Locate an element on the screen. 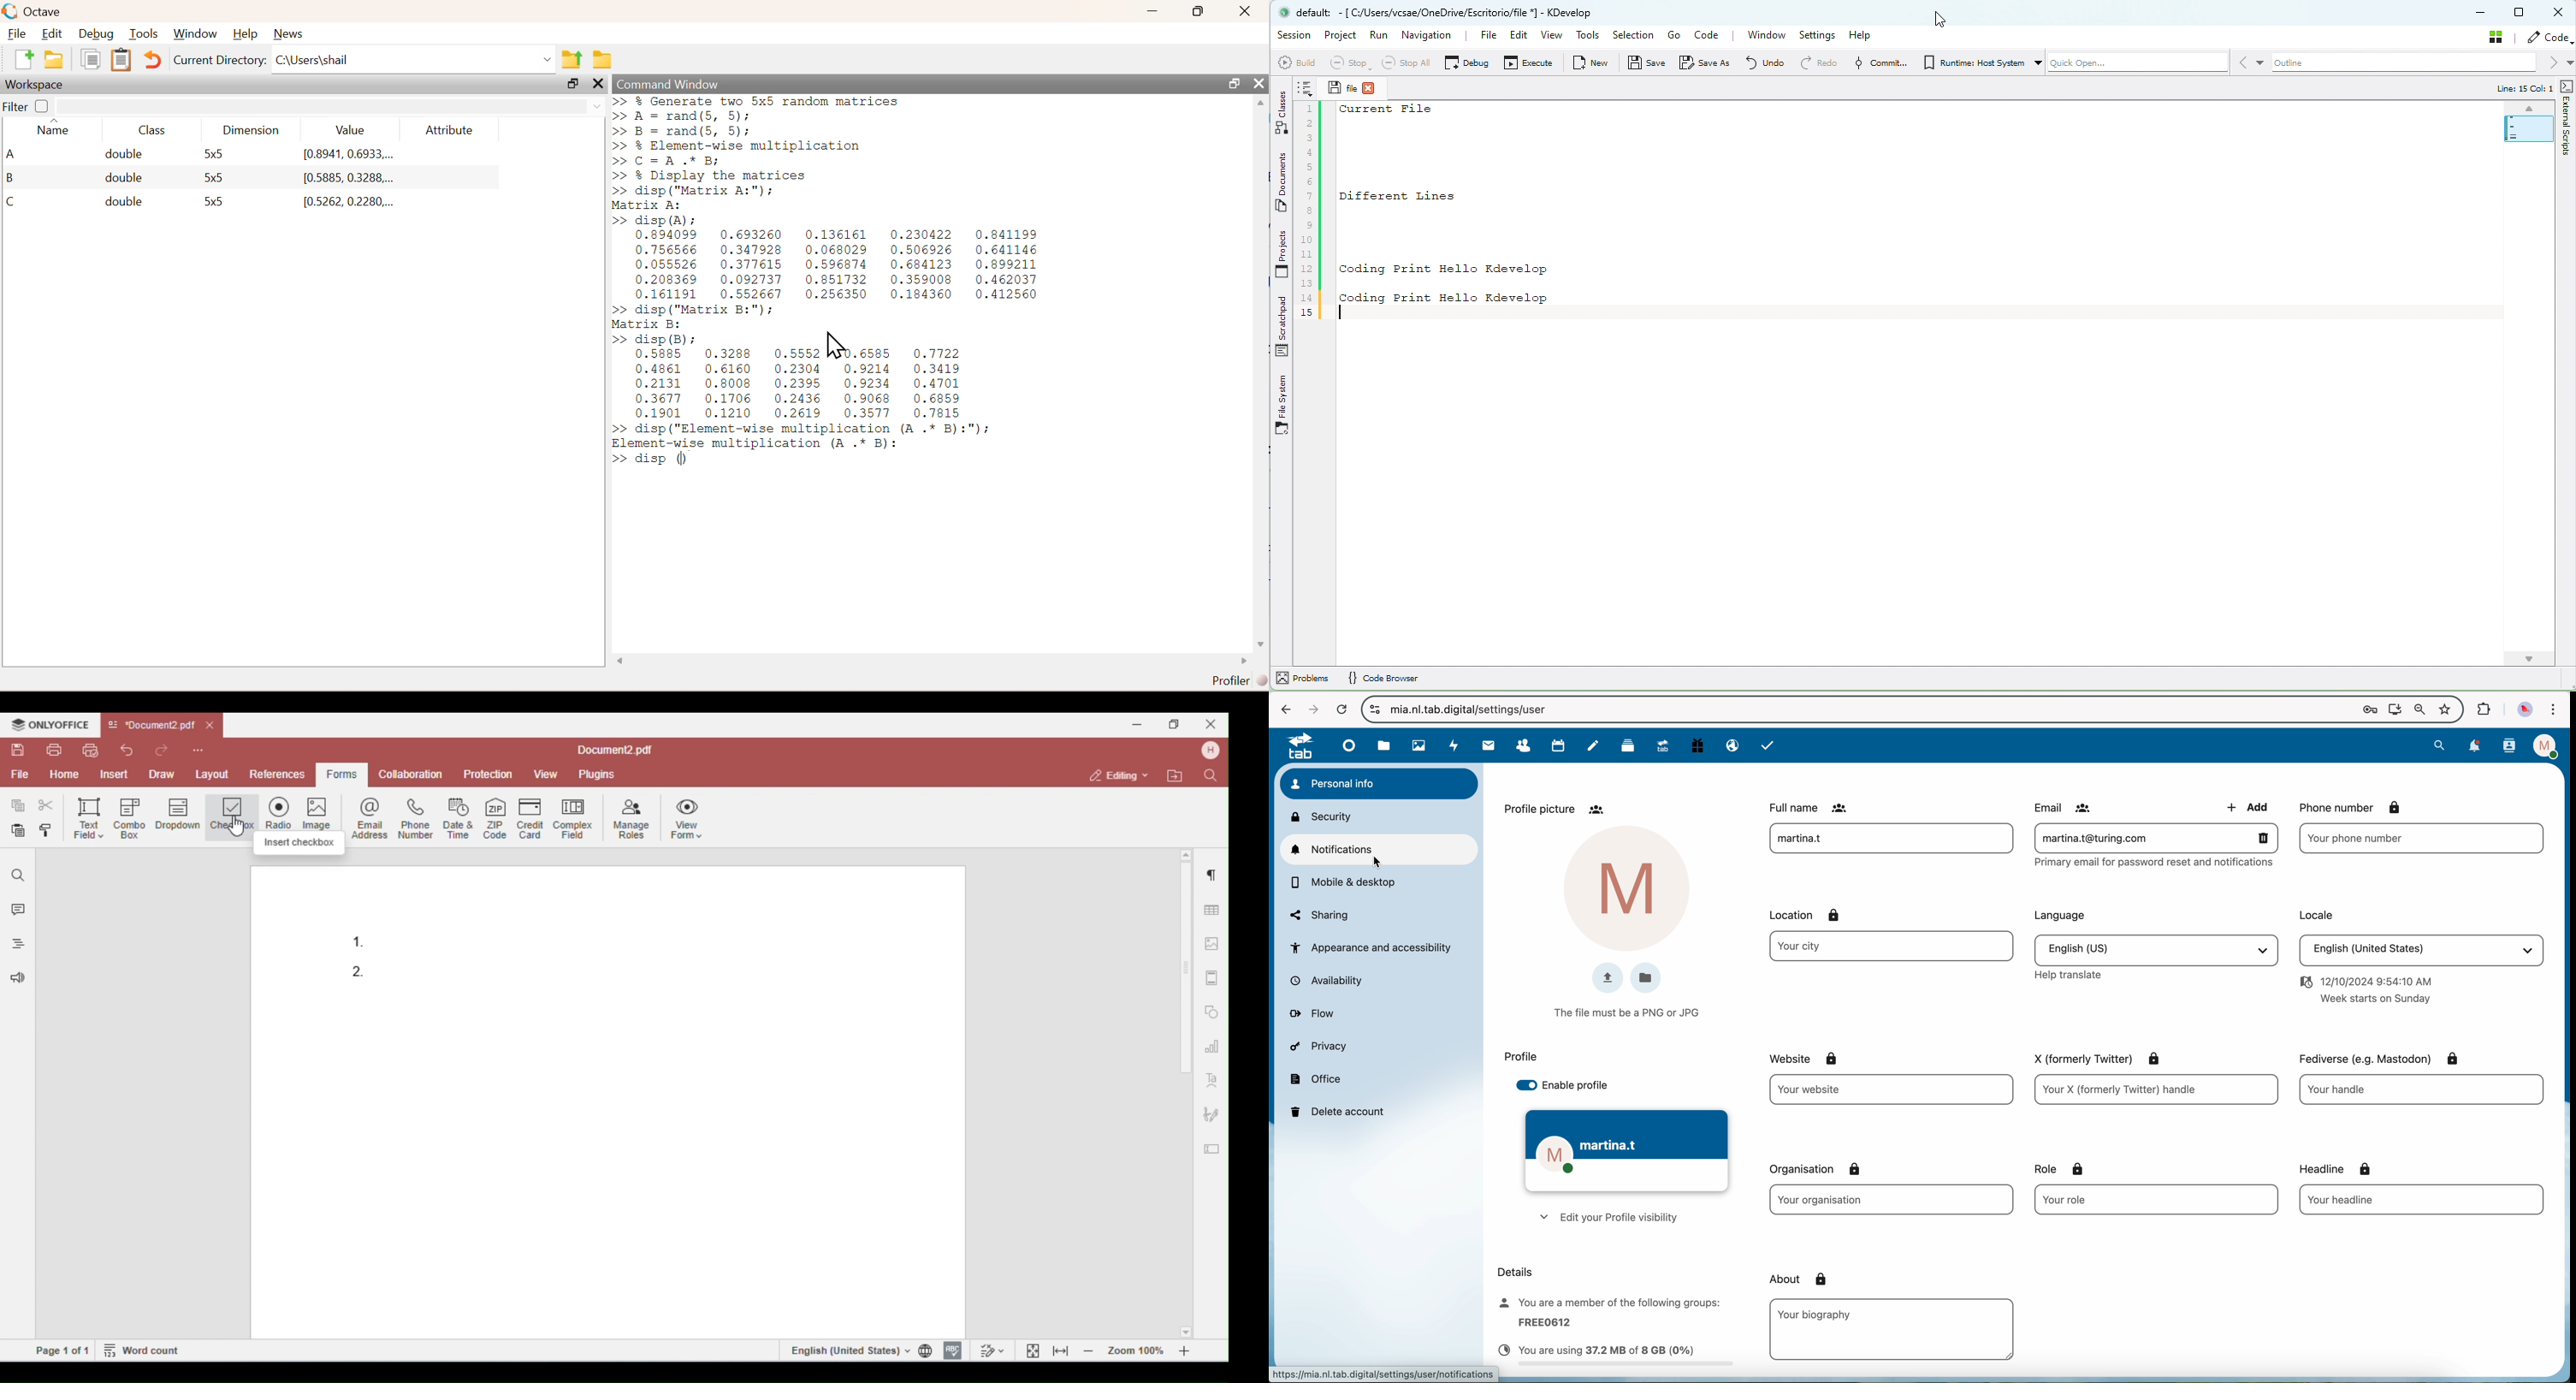 This screenshot has width=2576, height=1400. URL is located at coordinates (1388, 1374).